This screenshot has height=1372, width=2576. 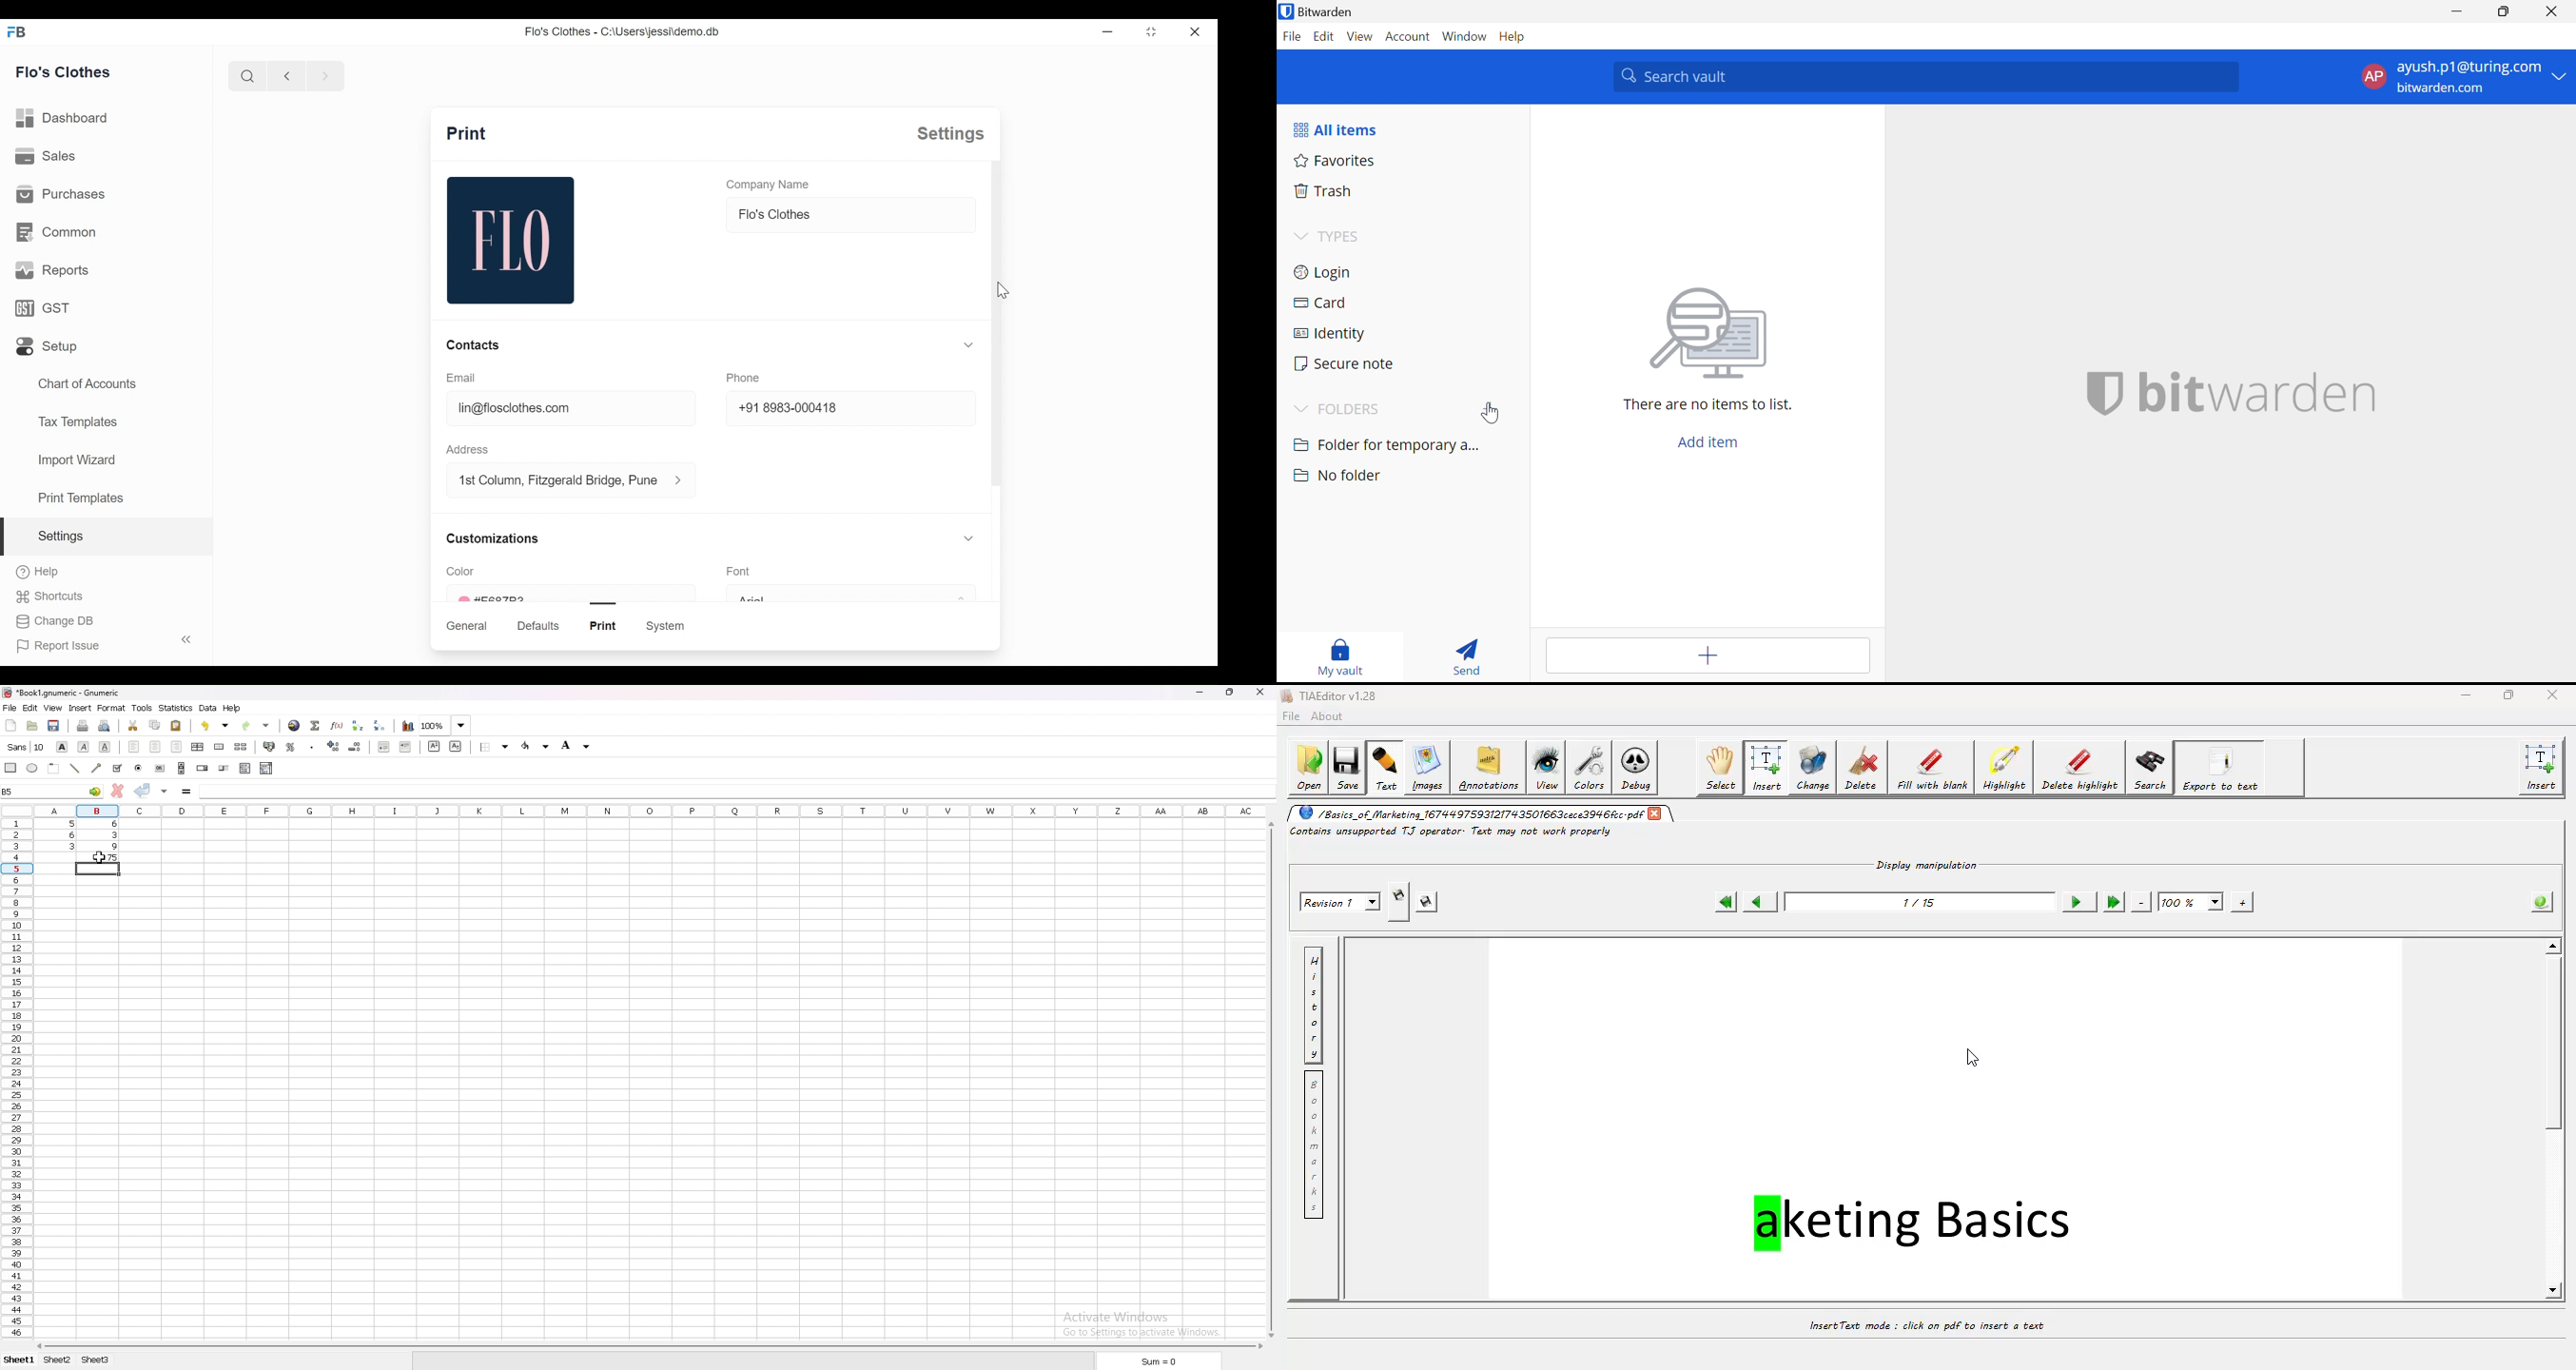 I want to click on company name, so click(x=768, y=185).